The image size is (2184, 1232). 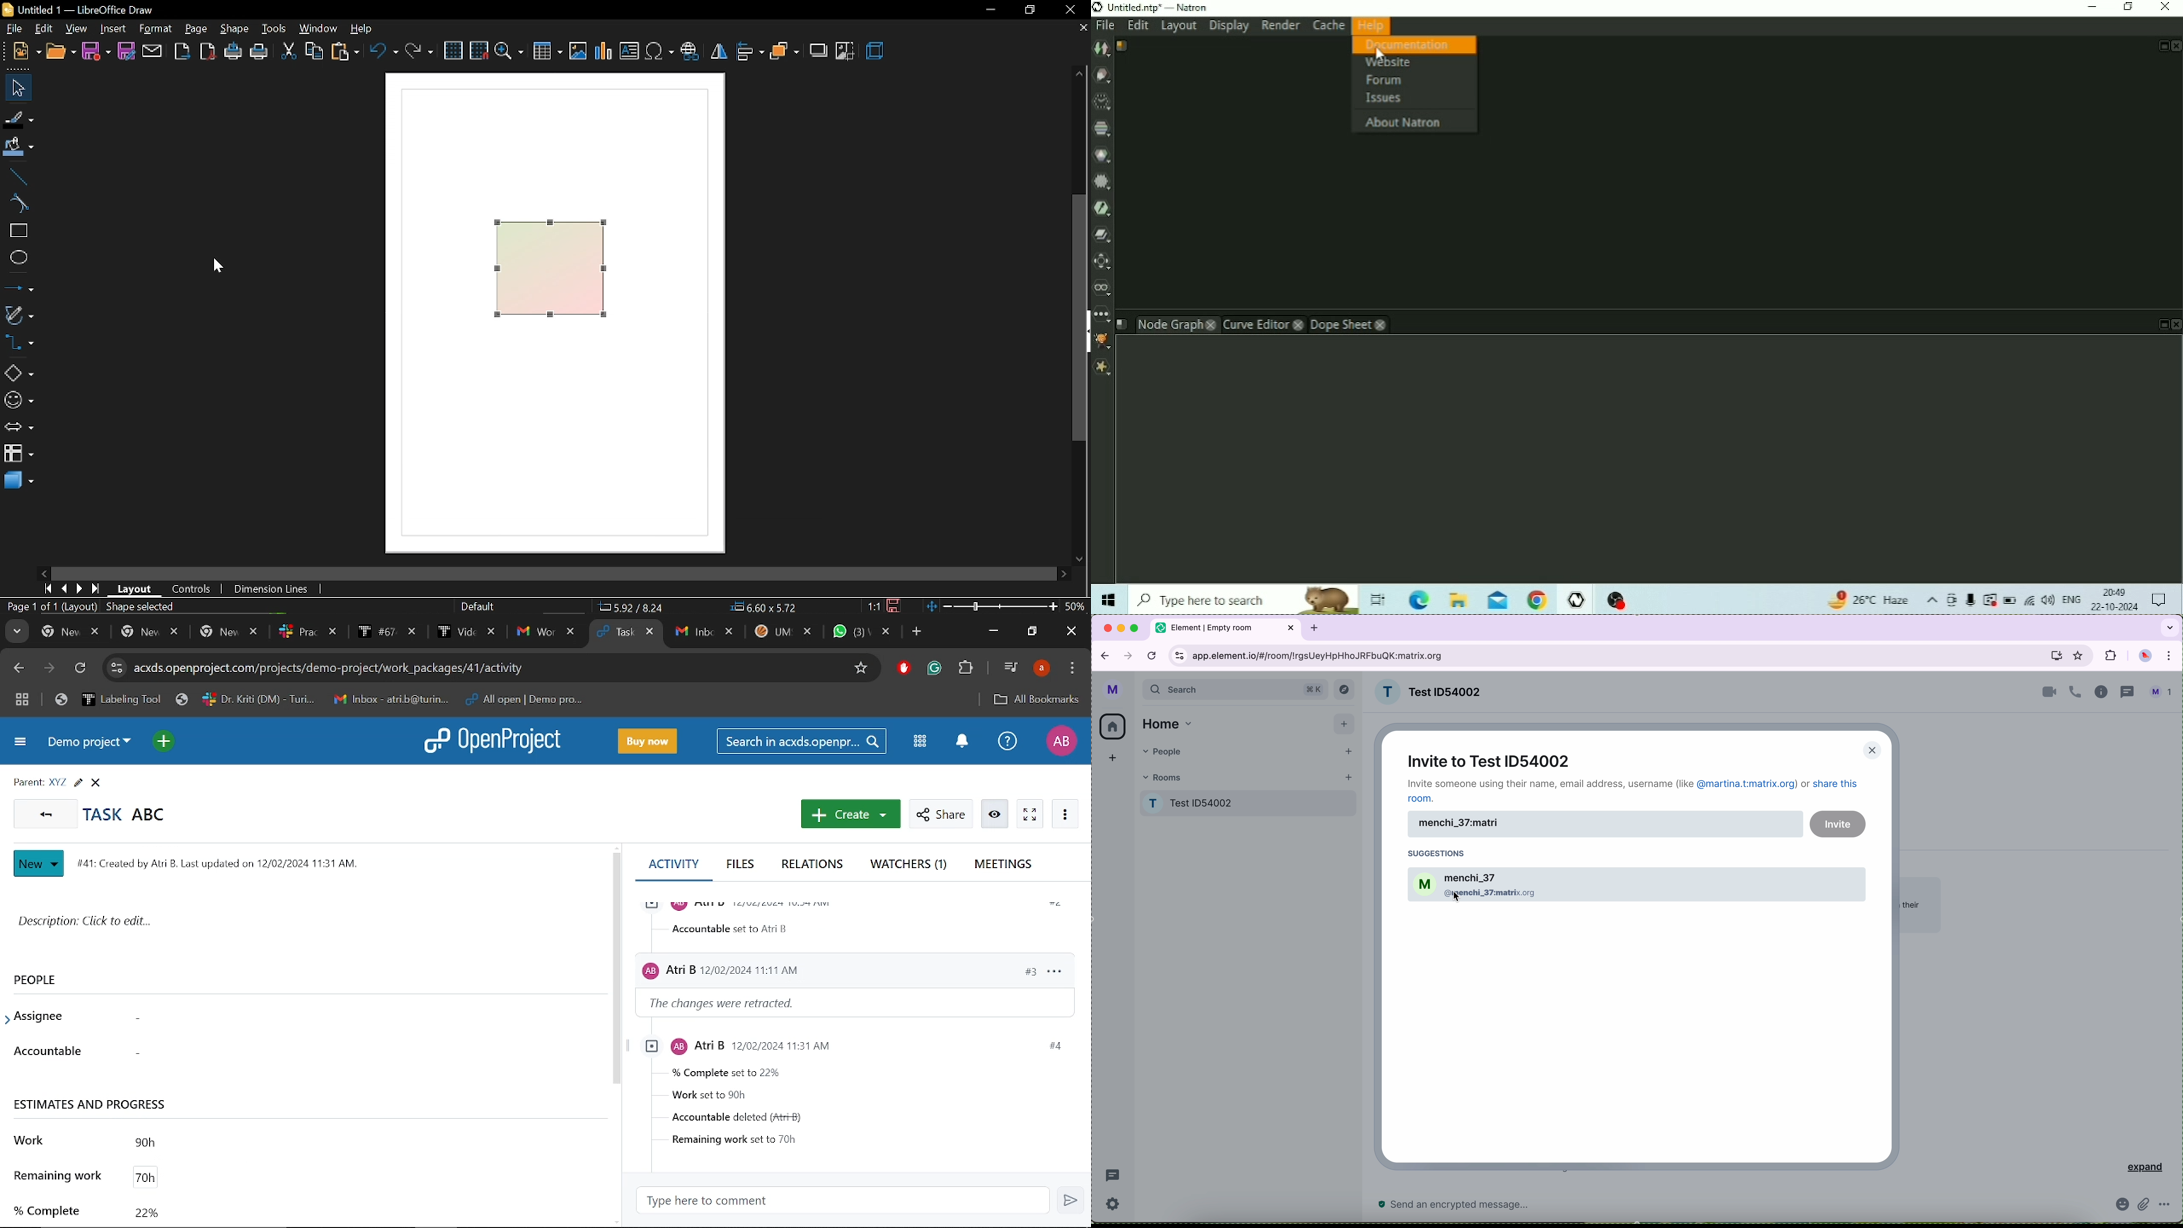 I want to click on Insert image, so click(x=578, y=51).